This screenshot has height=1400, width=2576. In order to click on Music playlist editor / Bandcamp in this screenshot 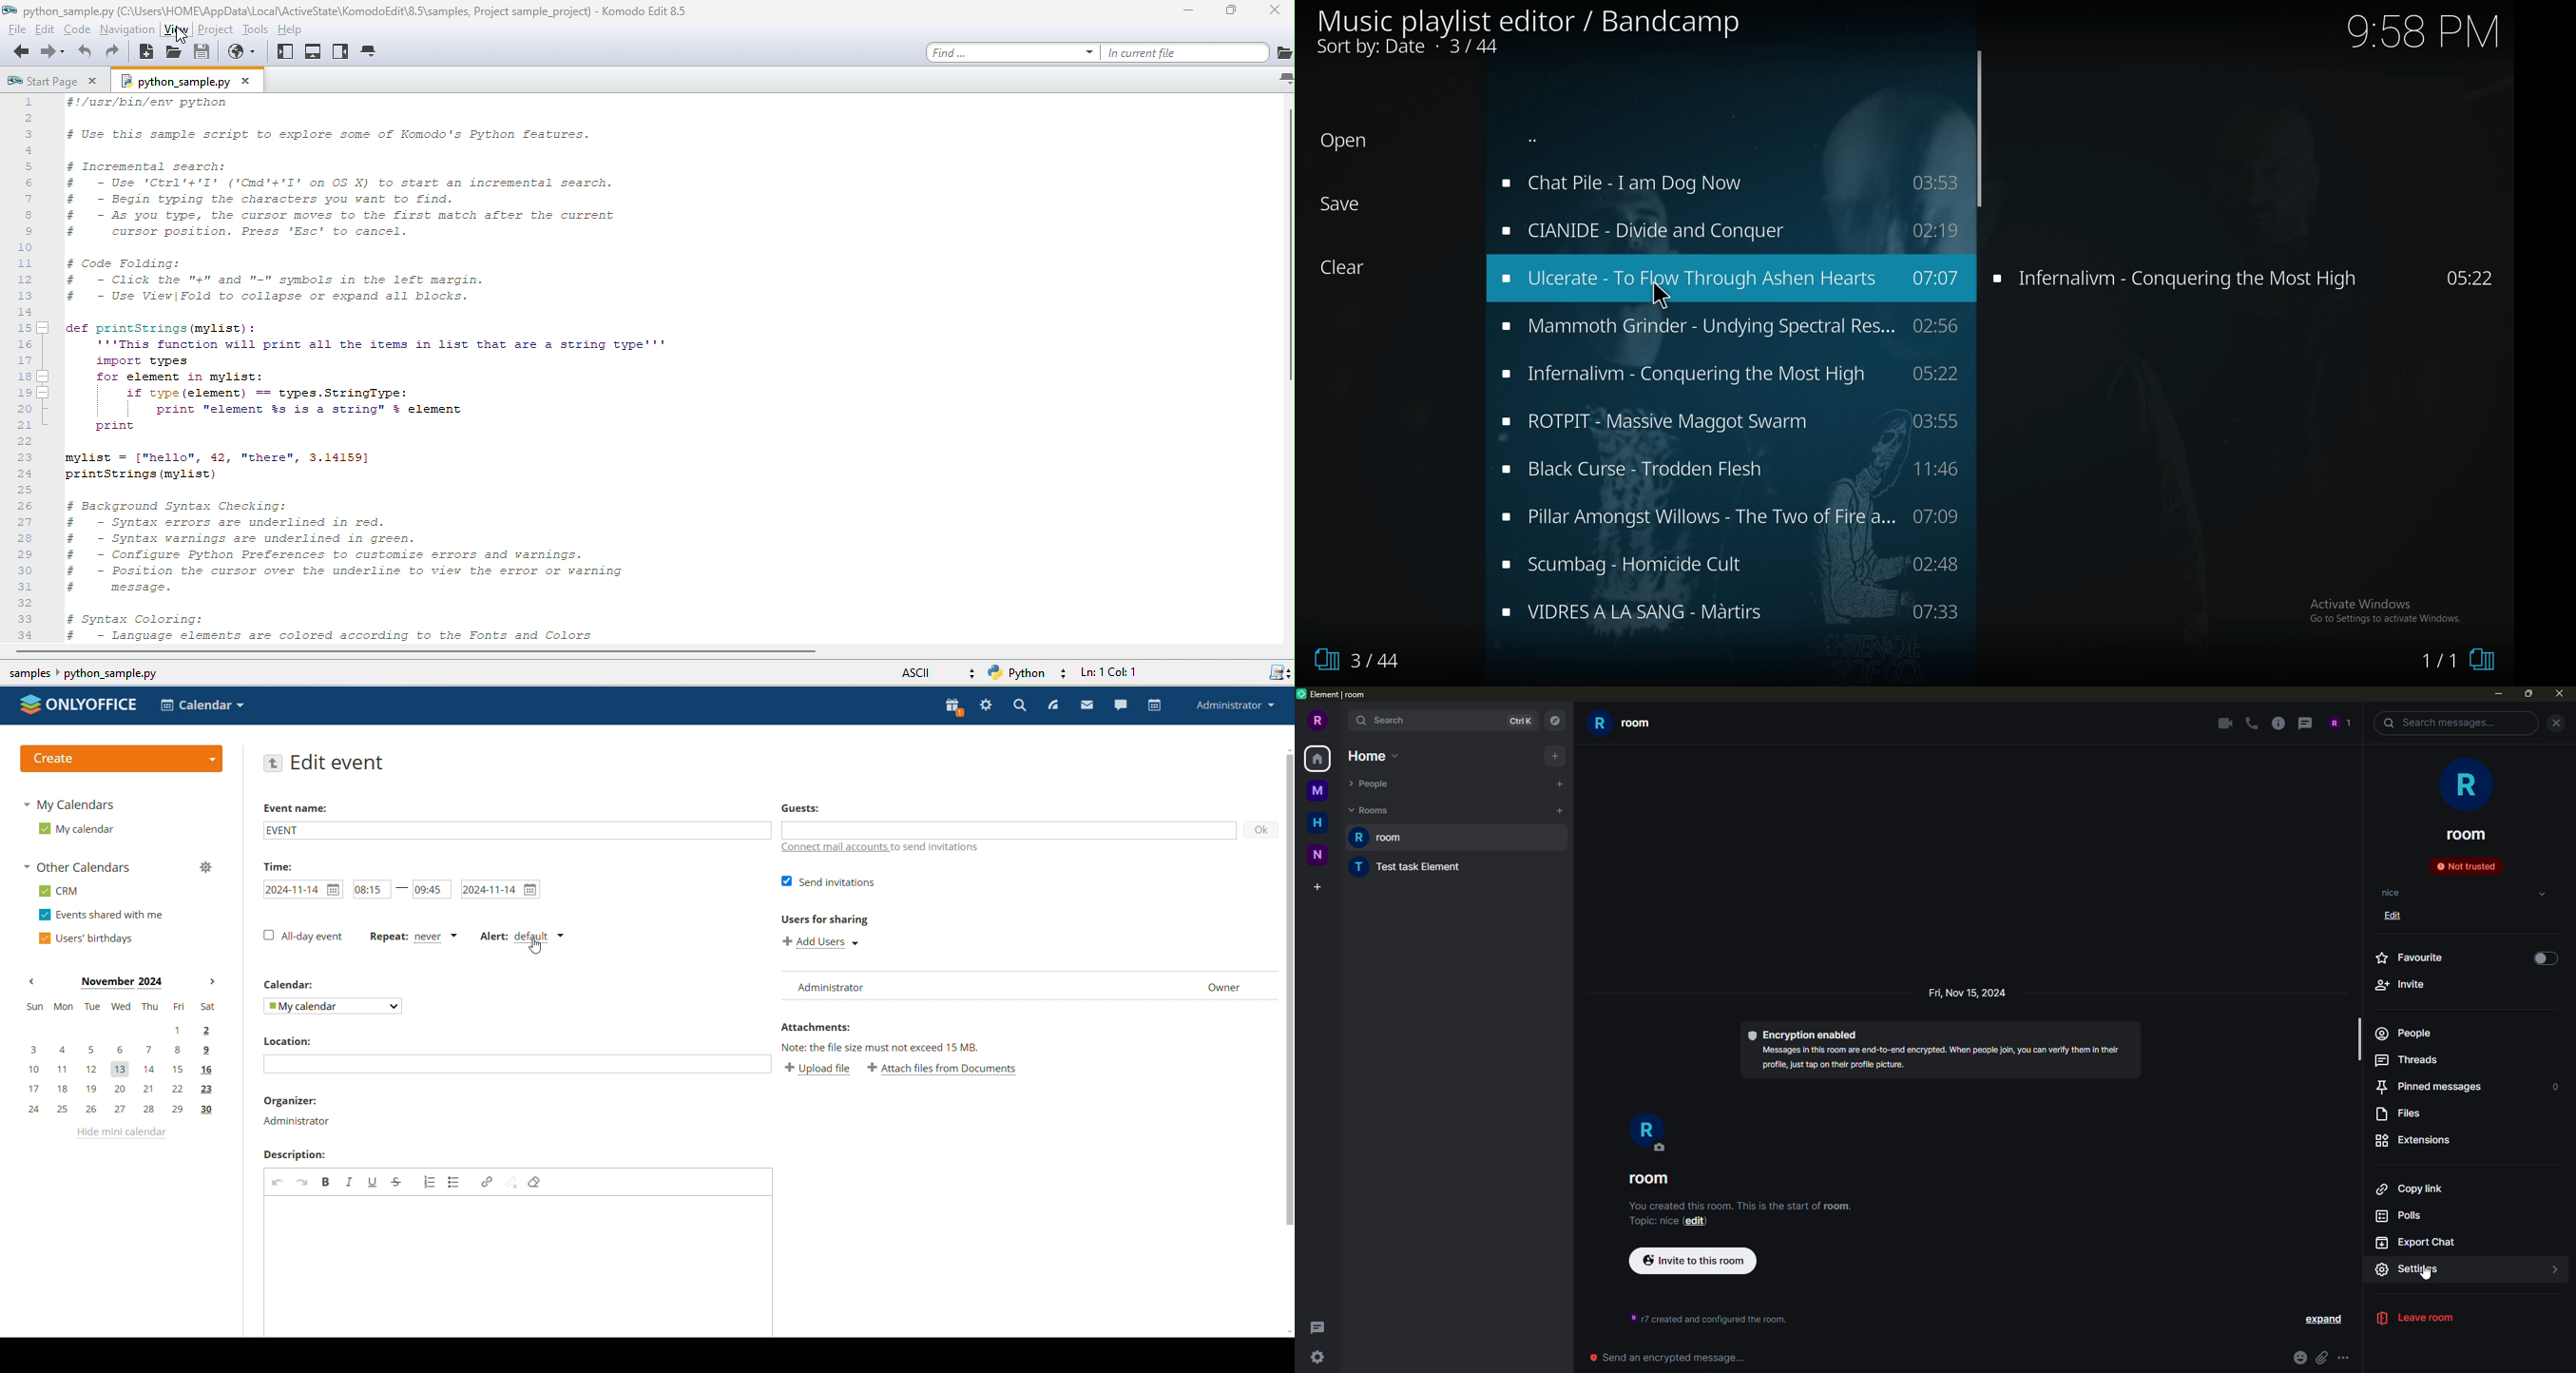, I will do `click(1530, 22)`.